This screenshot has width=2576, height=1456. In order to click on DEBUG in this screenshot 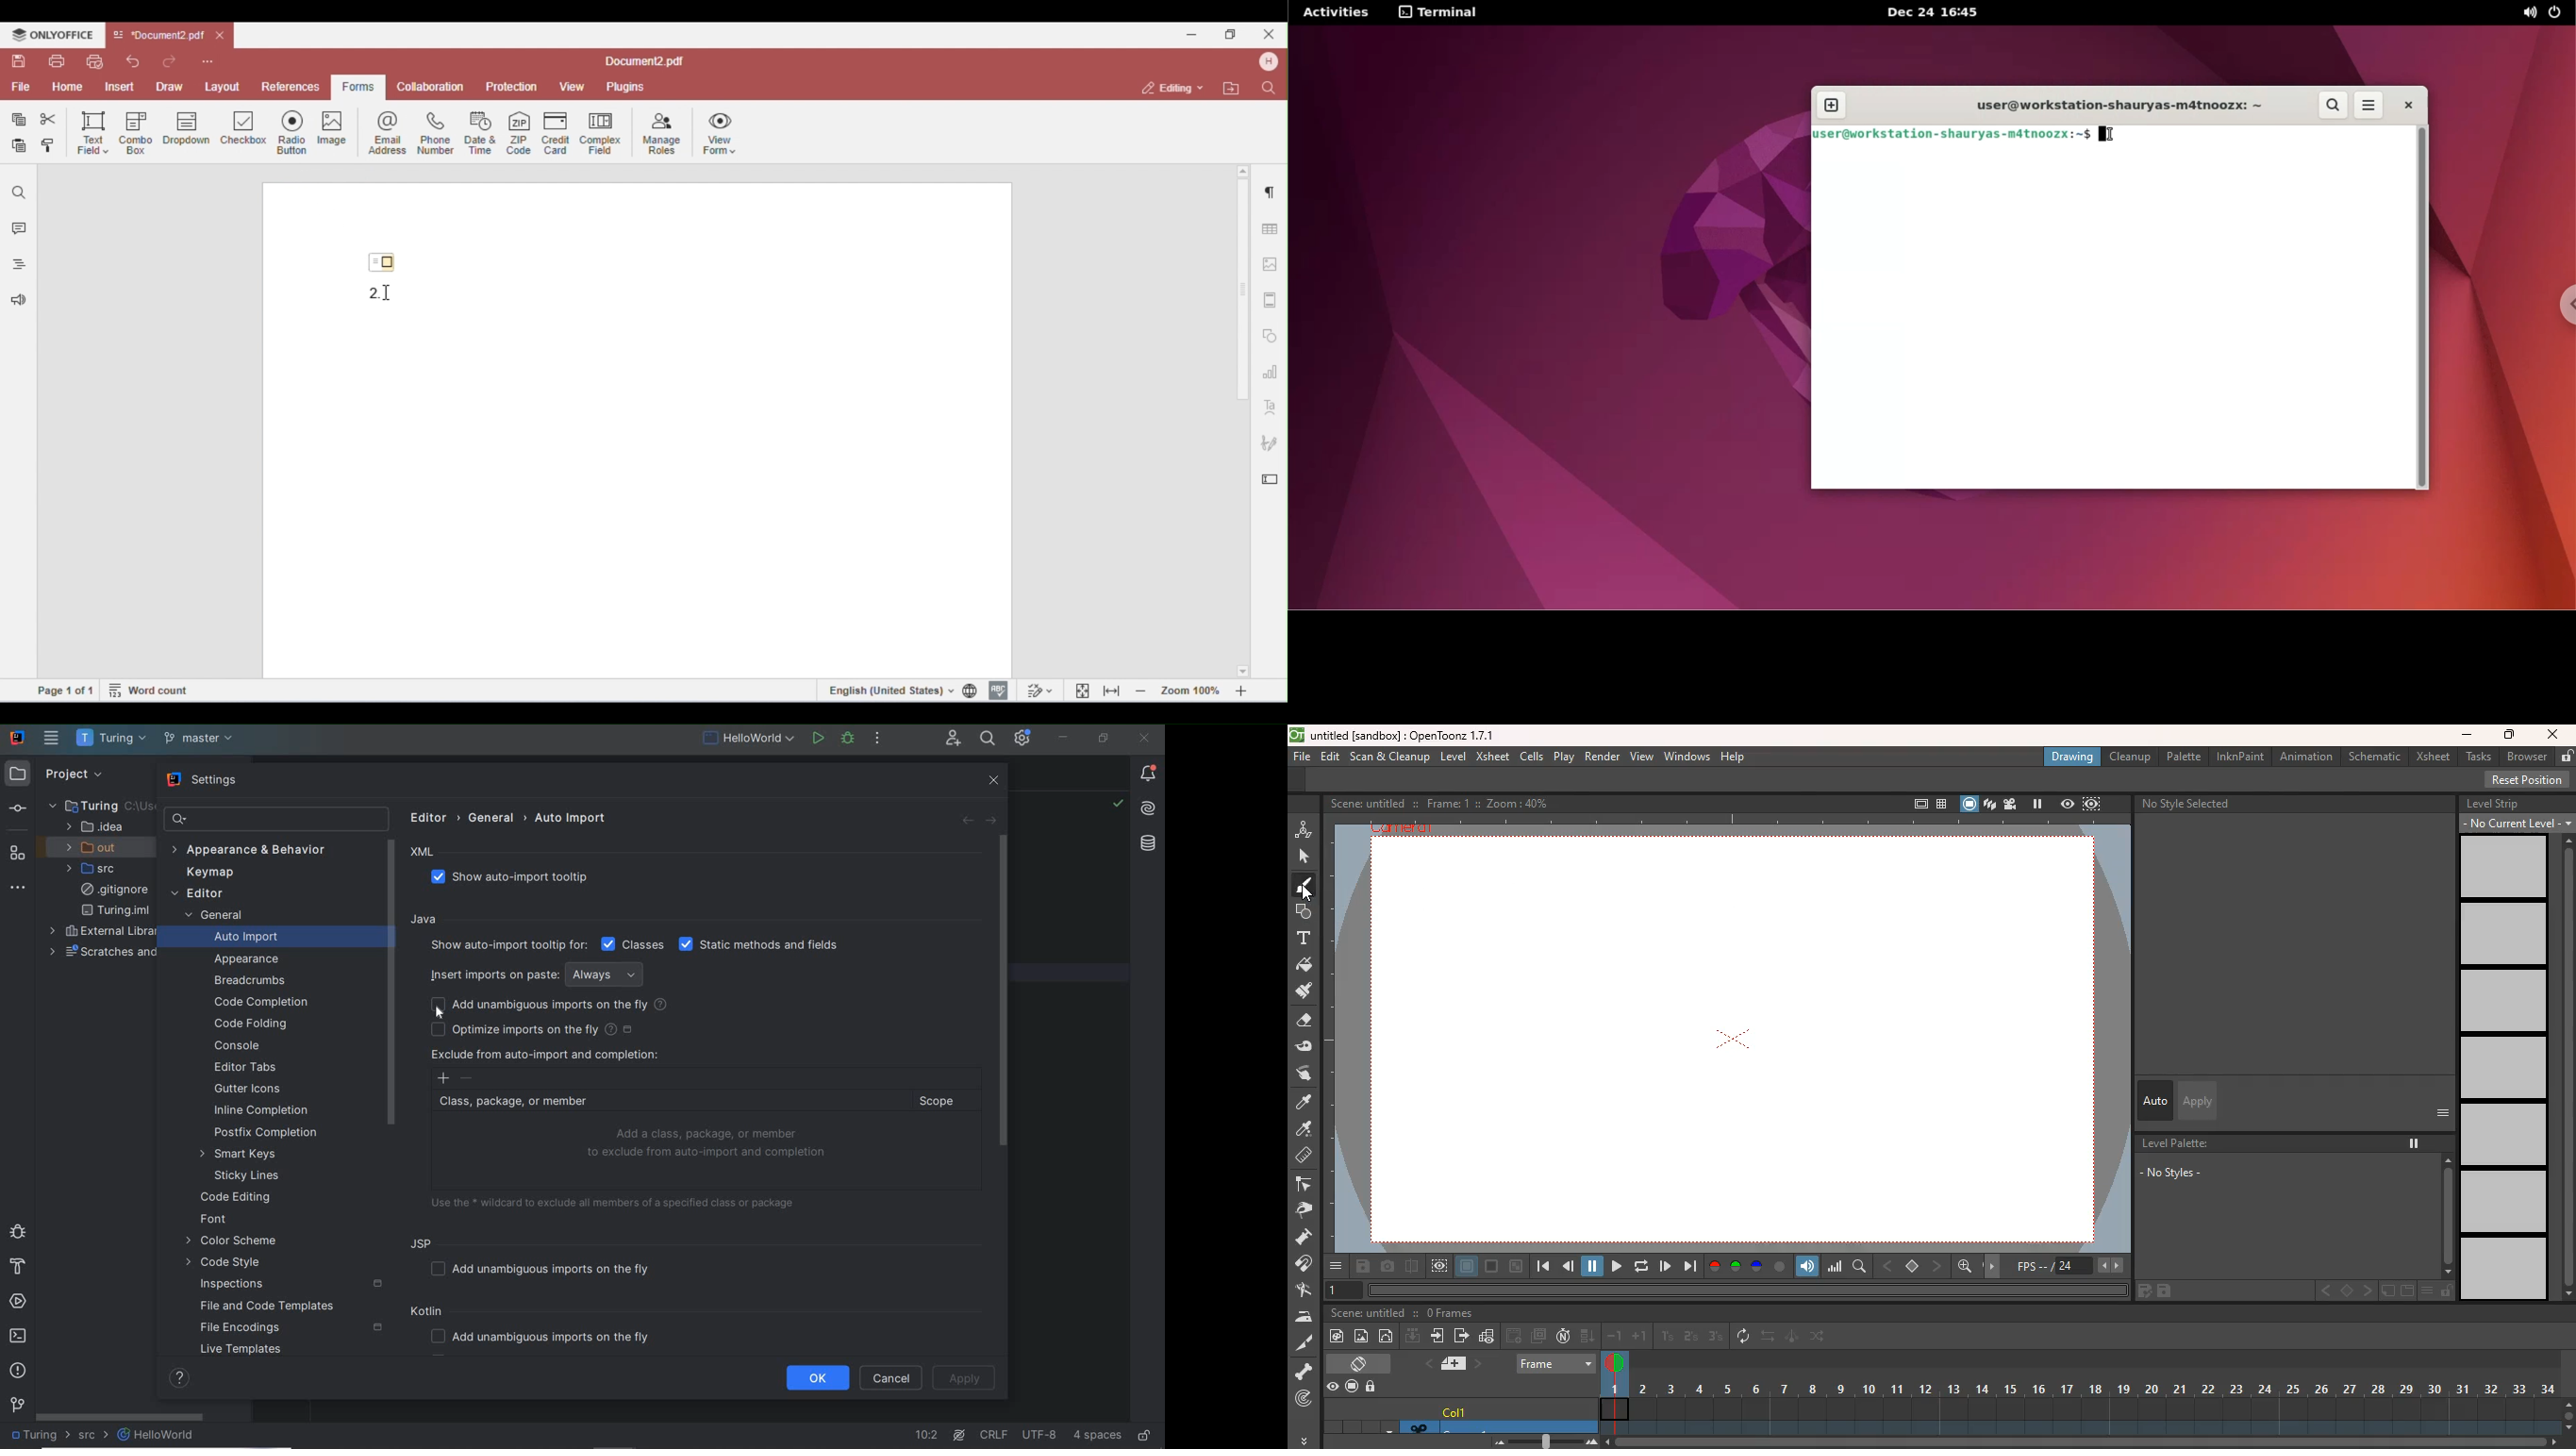, I will do `click(848, 738)`.